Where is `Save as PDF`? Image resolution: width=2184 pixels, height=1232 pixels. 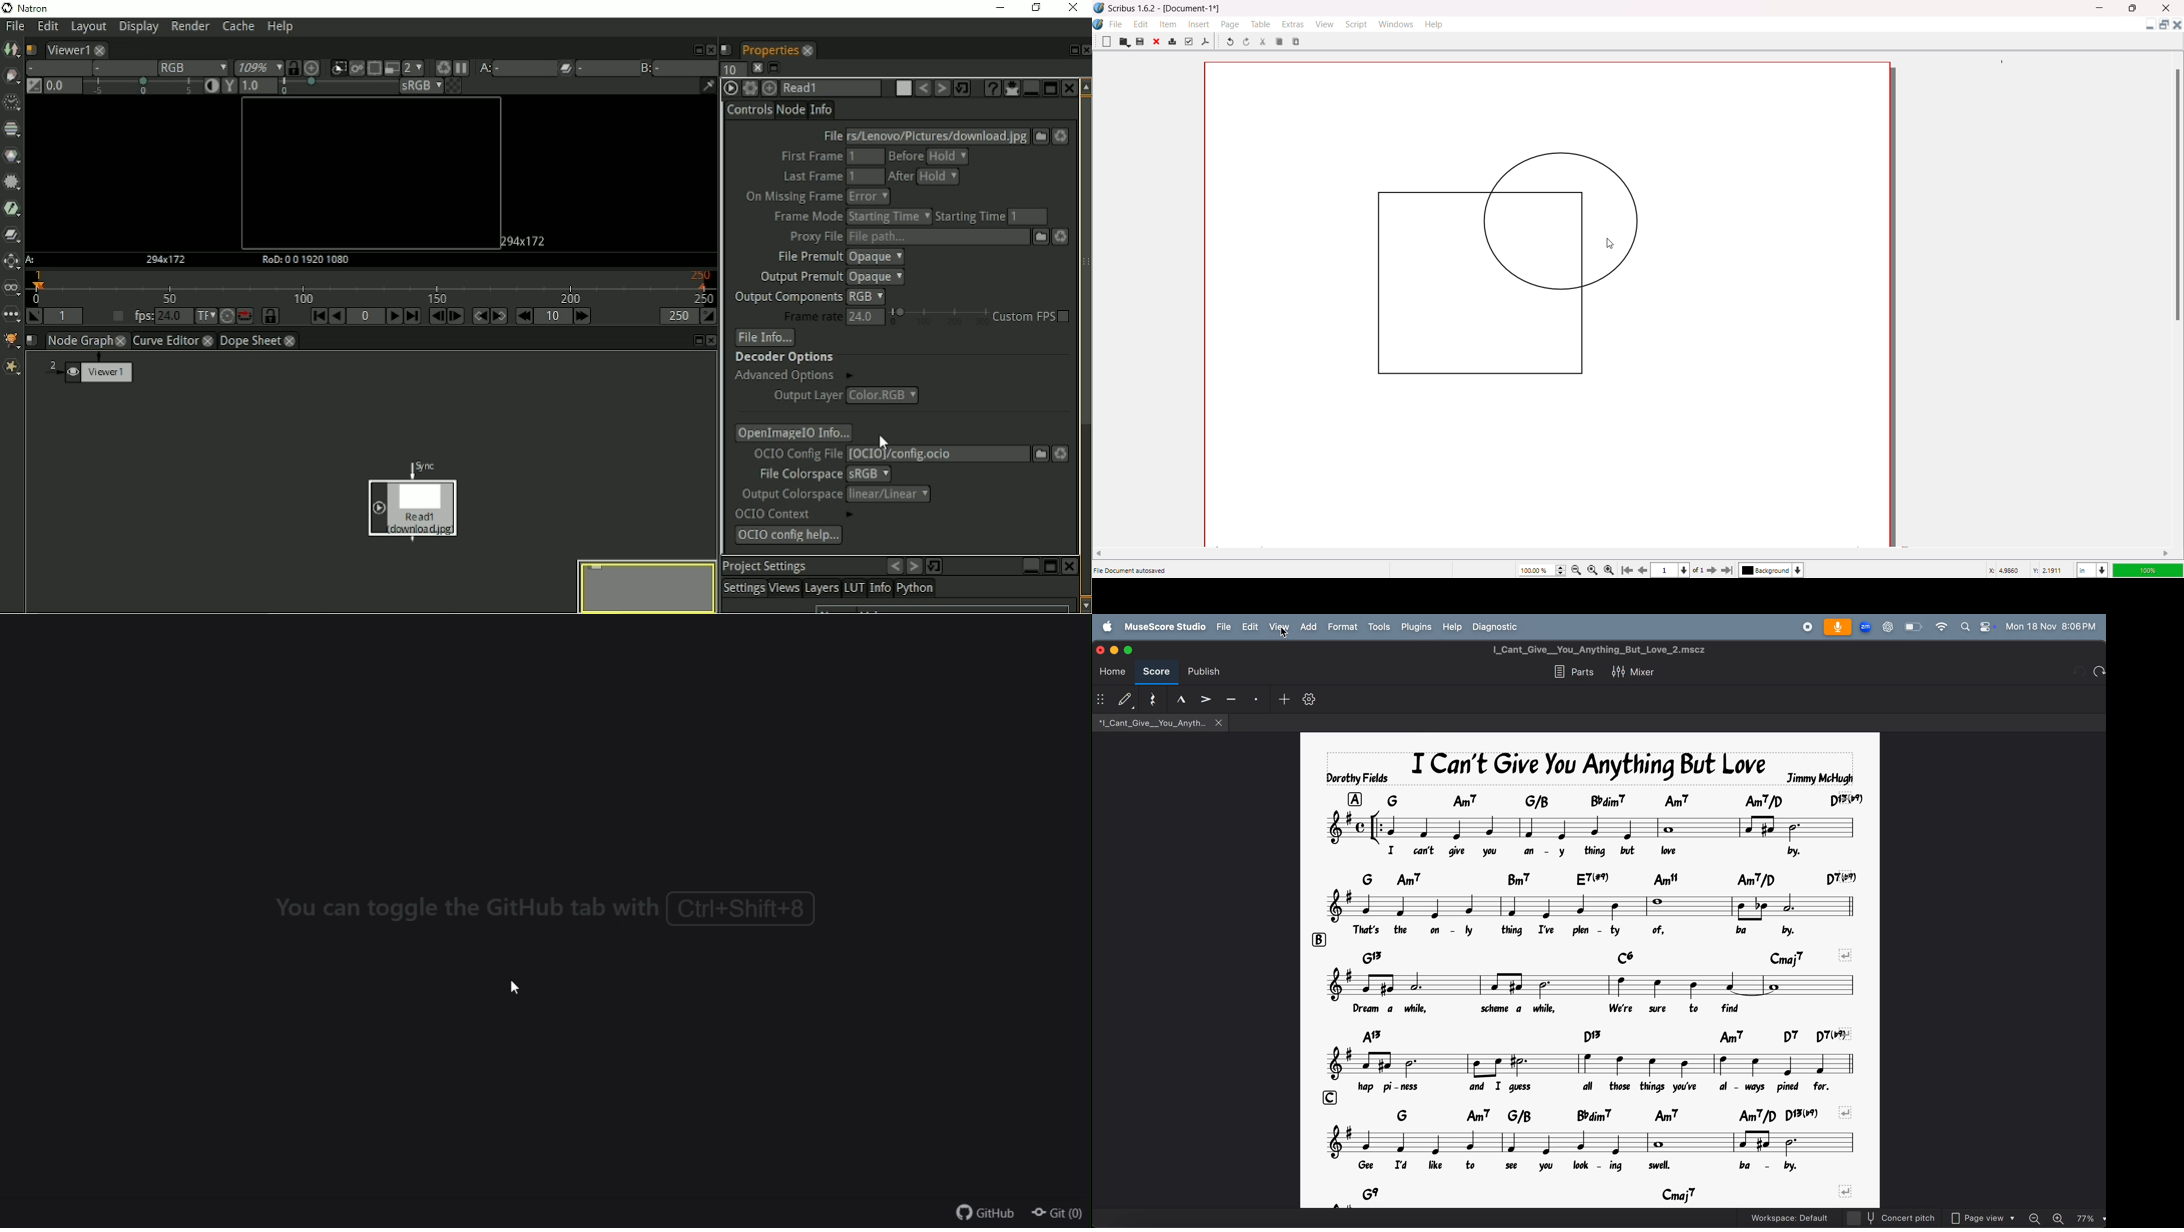
Save as PDF is located at coordinates (1206, 42).